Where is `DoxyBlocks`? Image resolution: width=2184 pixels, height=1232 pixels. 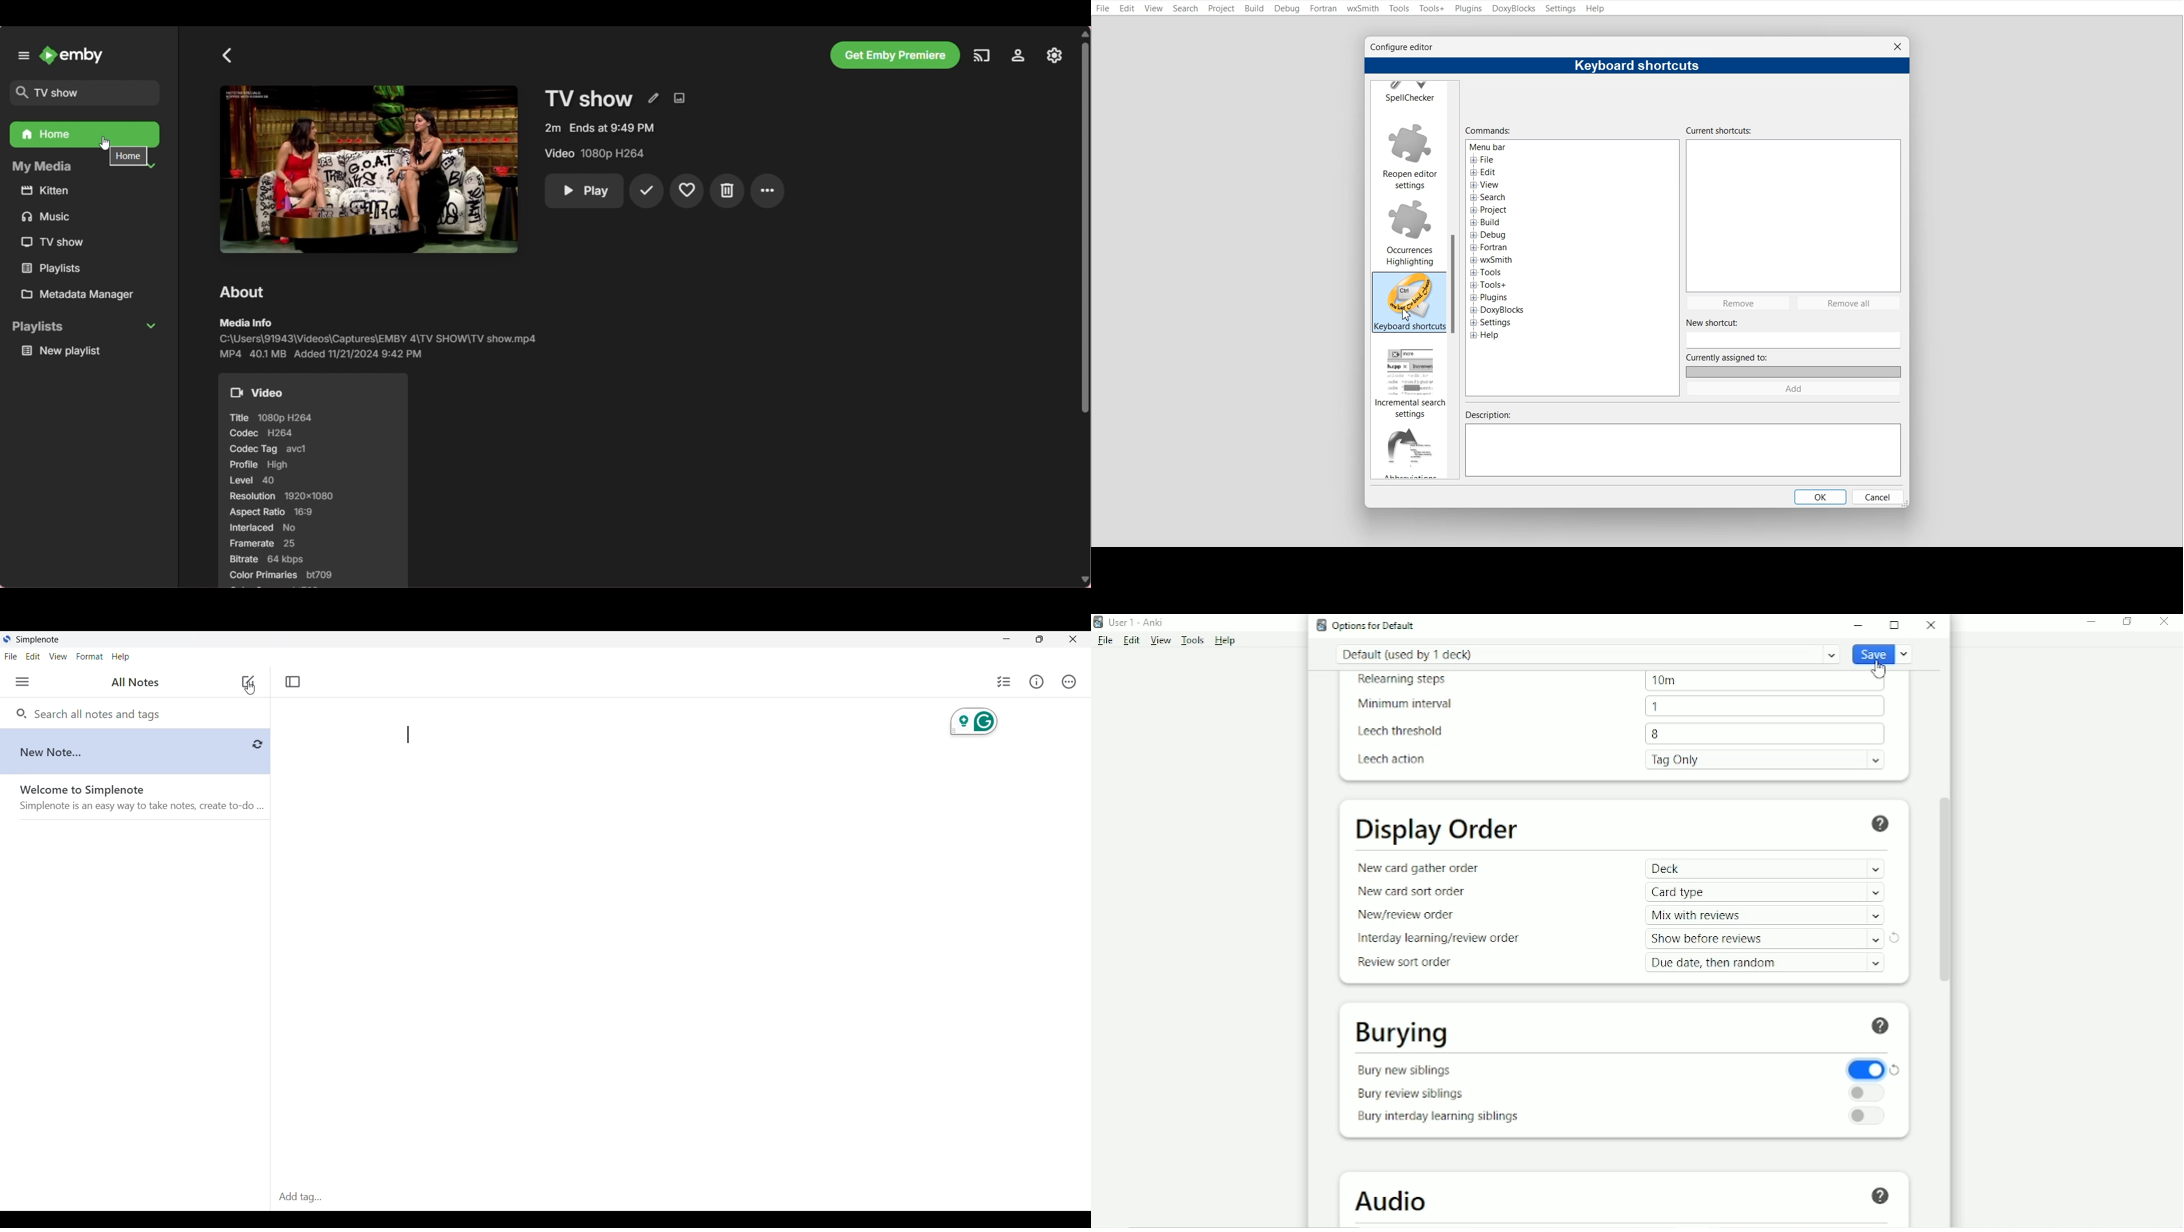
DoxyBlocks is located at coordinates (1514, 8).